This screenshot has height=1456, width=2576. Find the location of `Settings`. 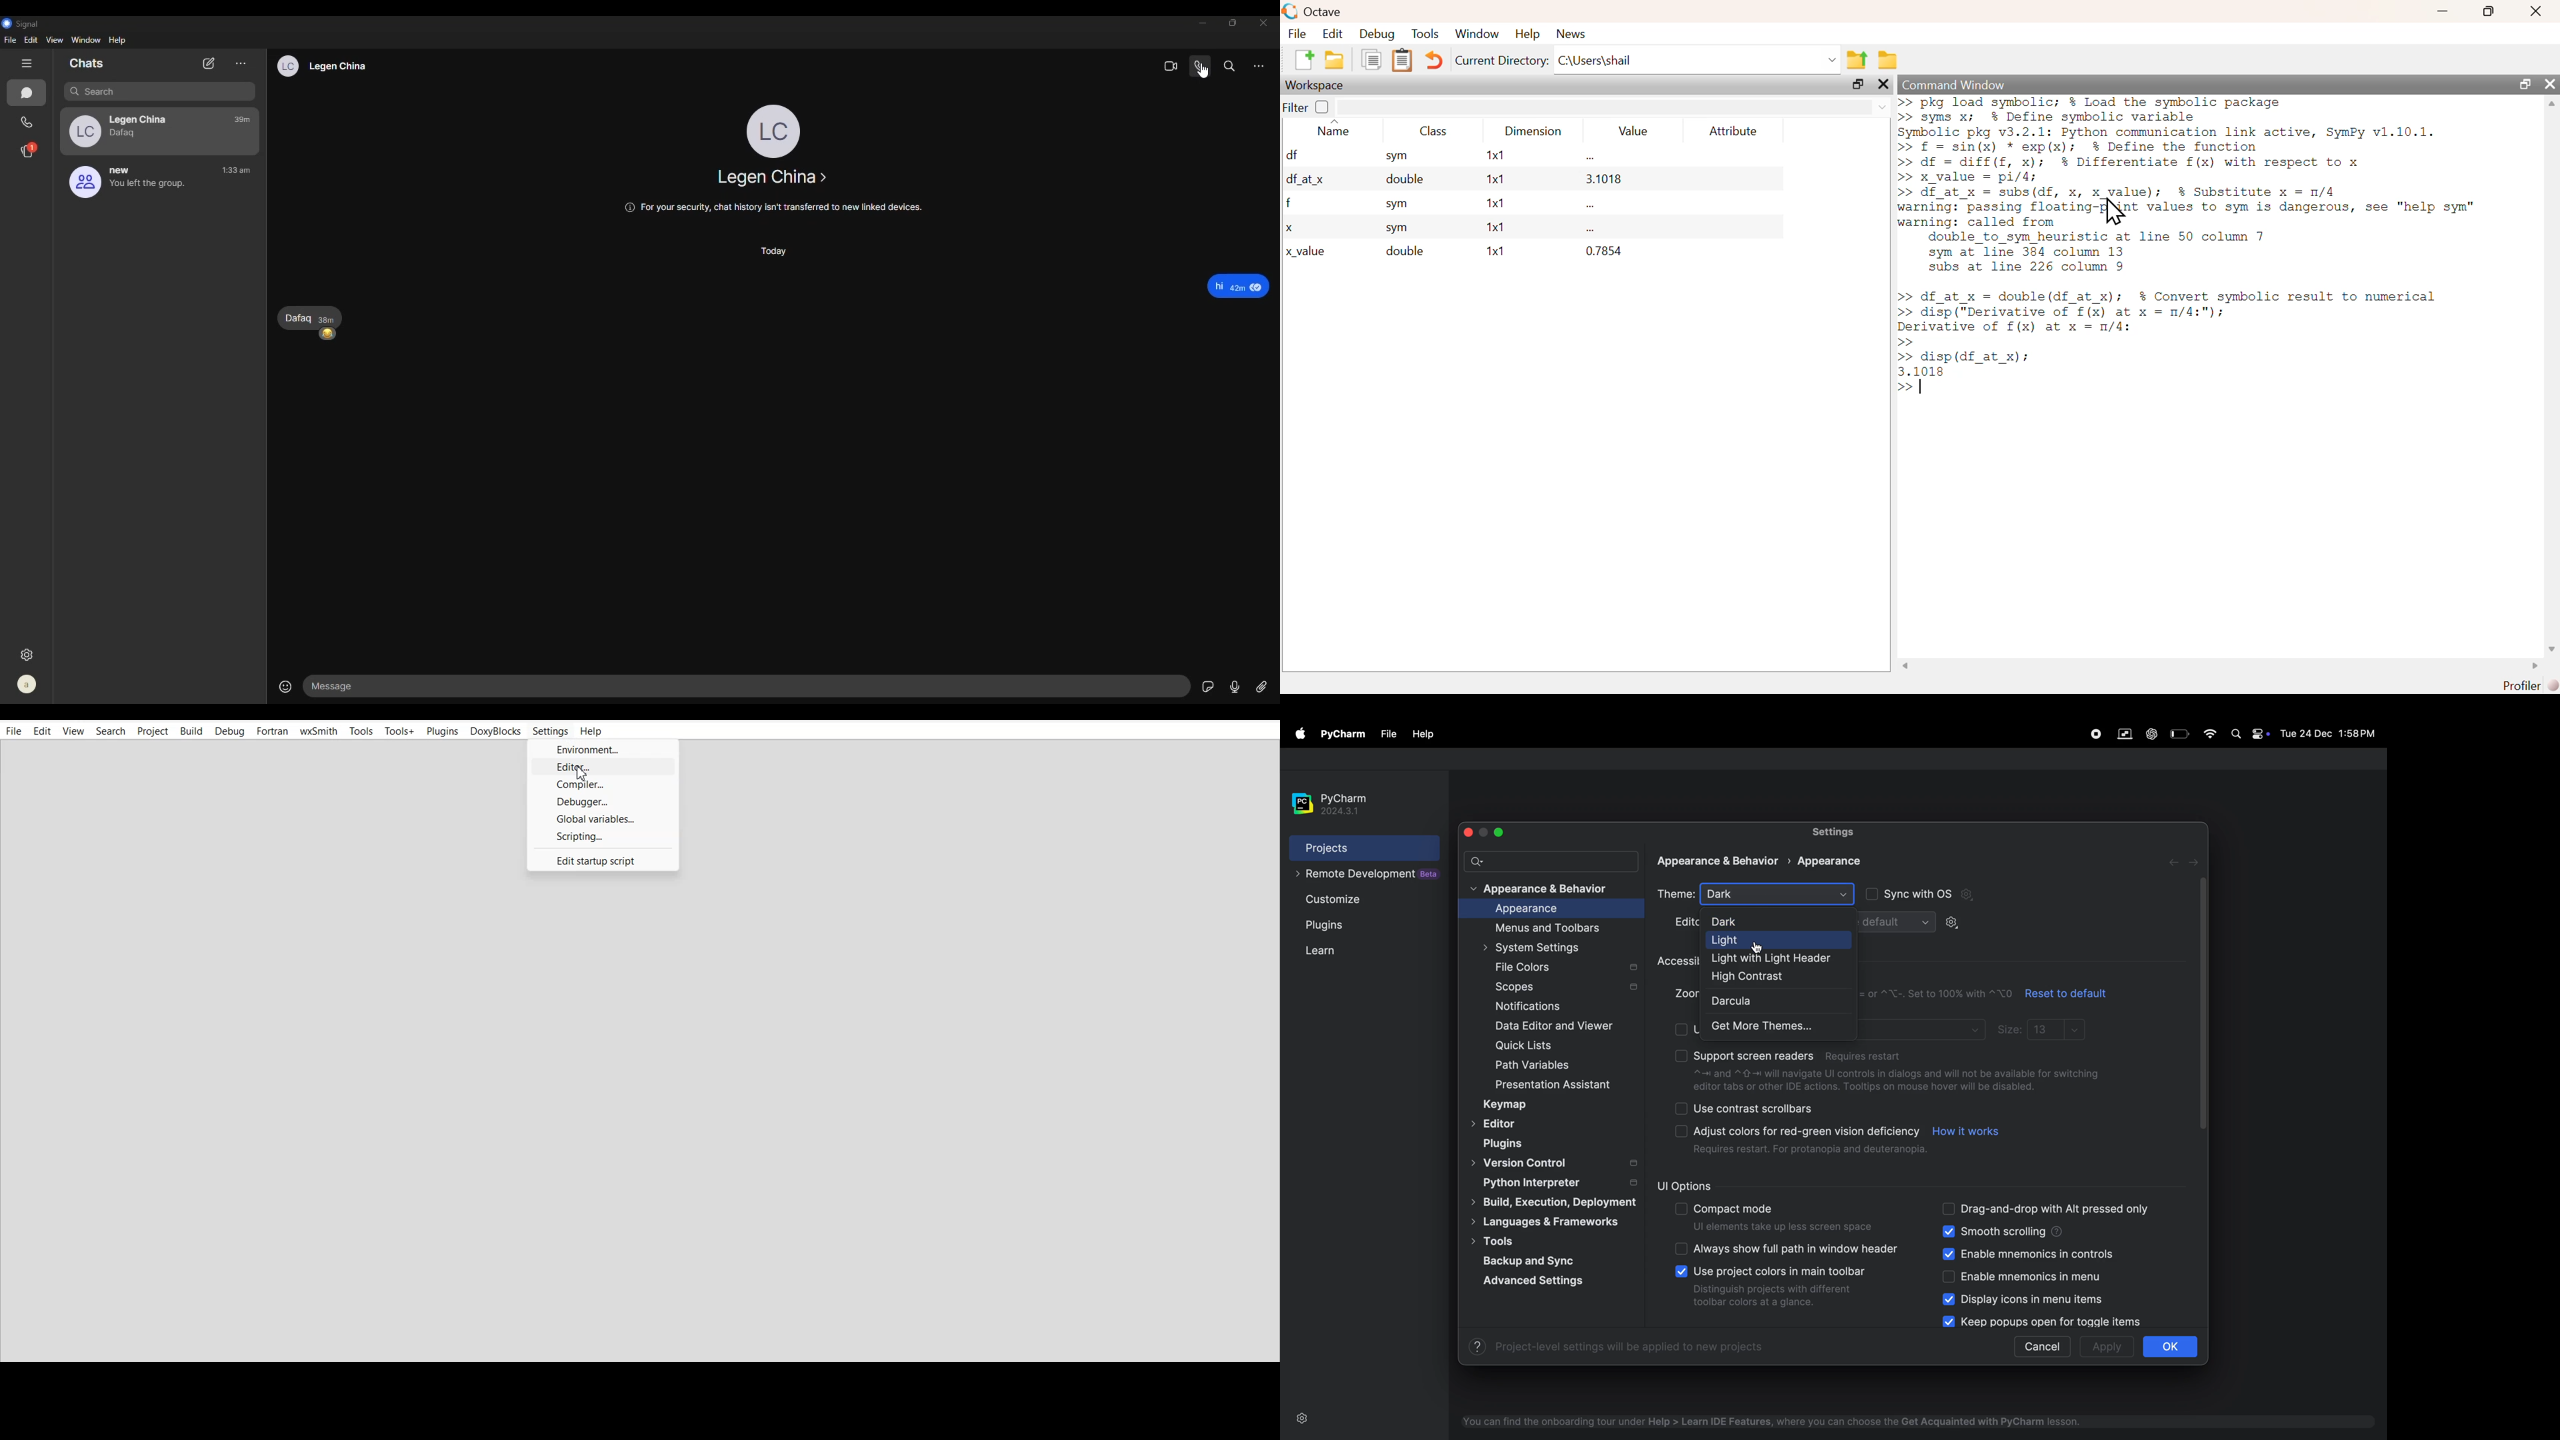

Settings is located at coordinates (551, 731).